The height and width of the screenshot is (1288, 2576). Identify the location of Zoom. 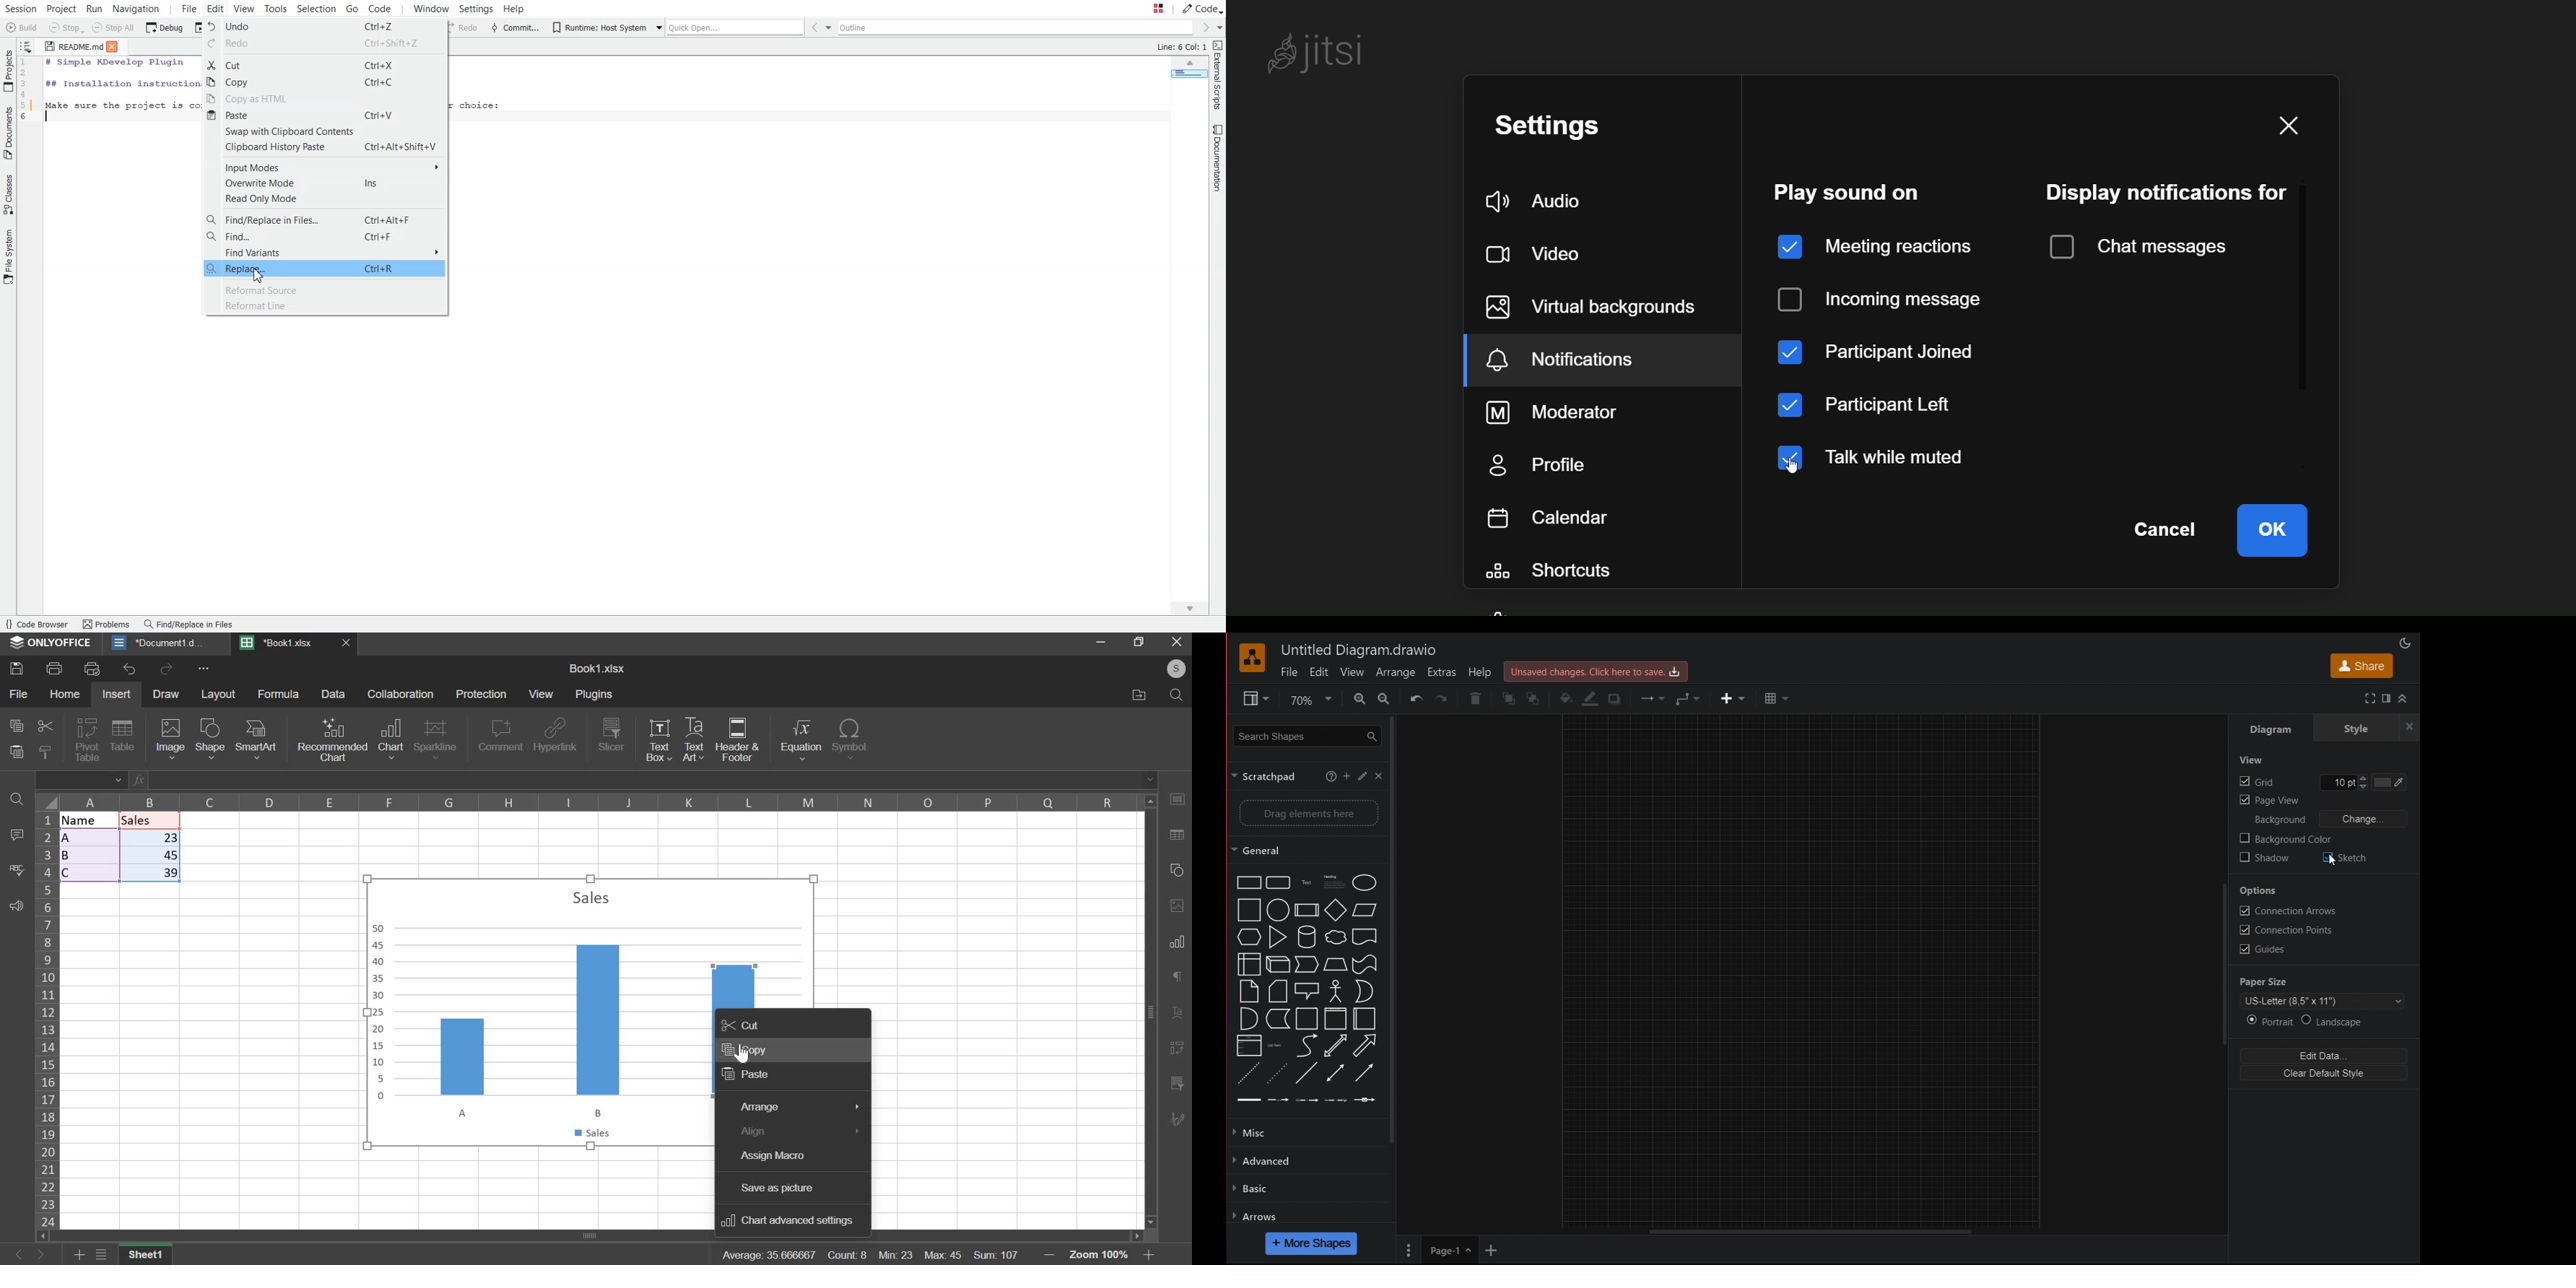
(1305, 702).